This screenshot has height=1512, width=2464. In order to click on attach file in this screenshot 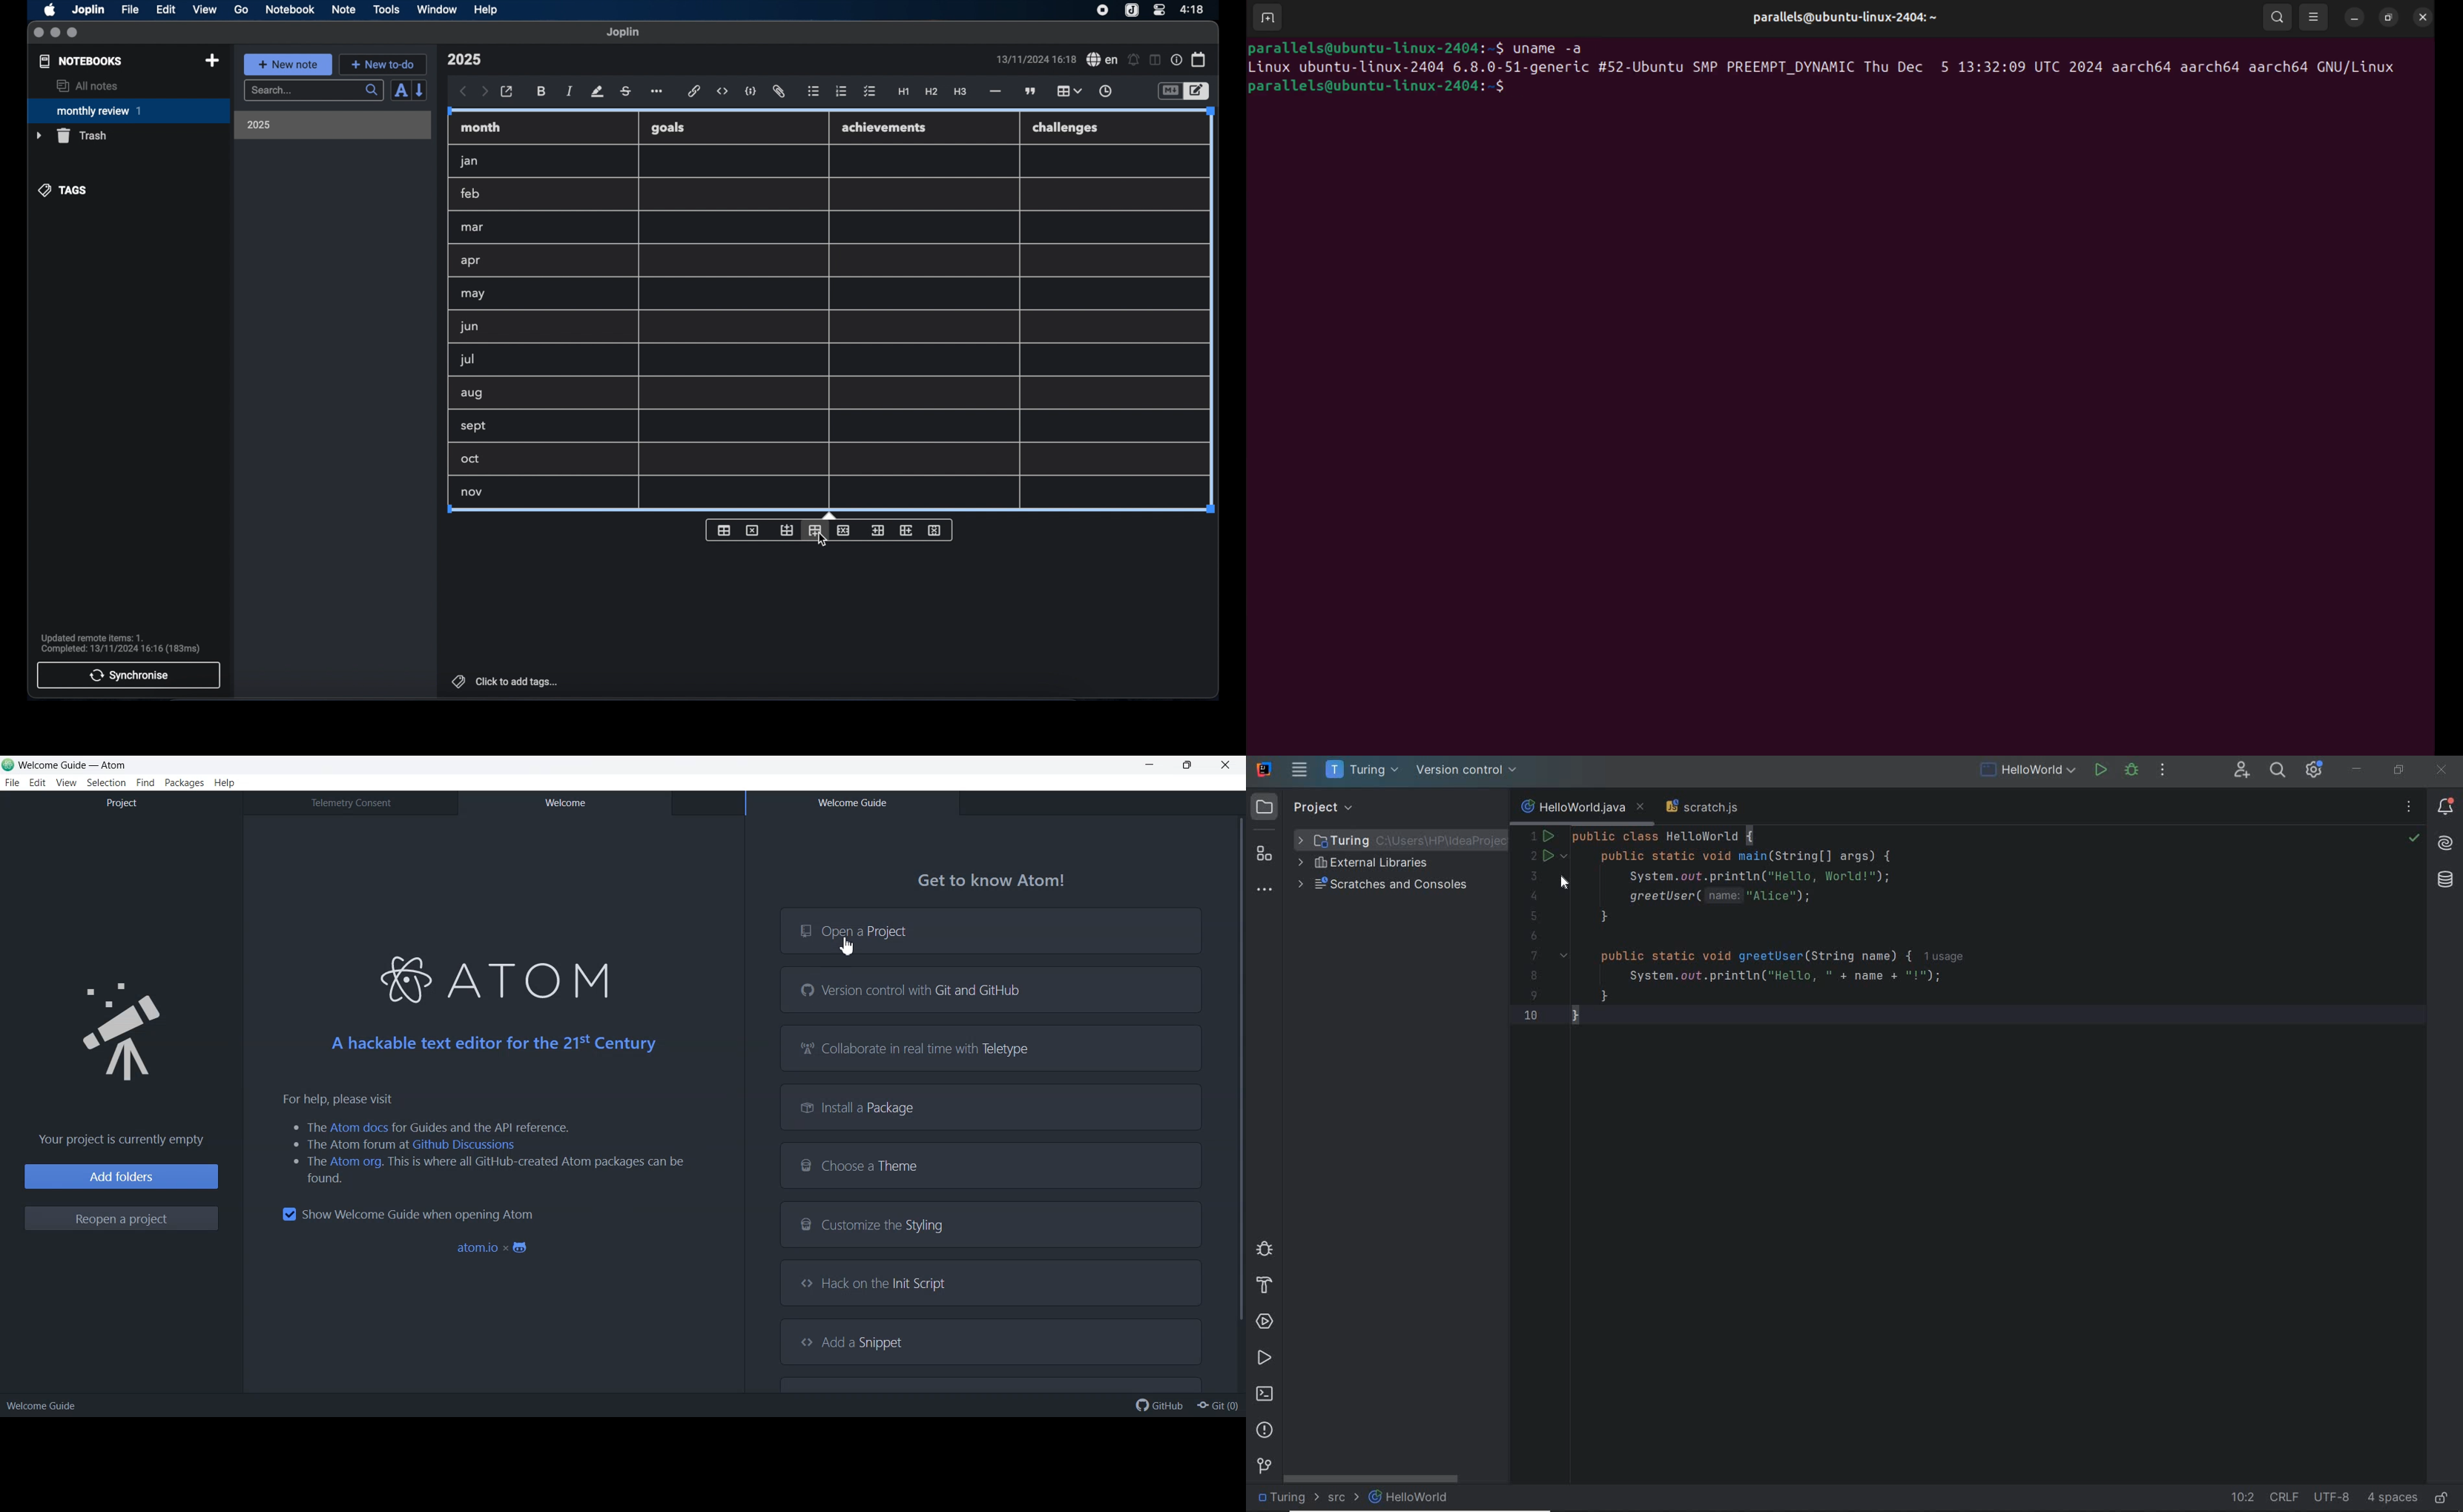, I will do `click(779, 91)`.